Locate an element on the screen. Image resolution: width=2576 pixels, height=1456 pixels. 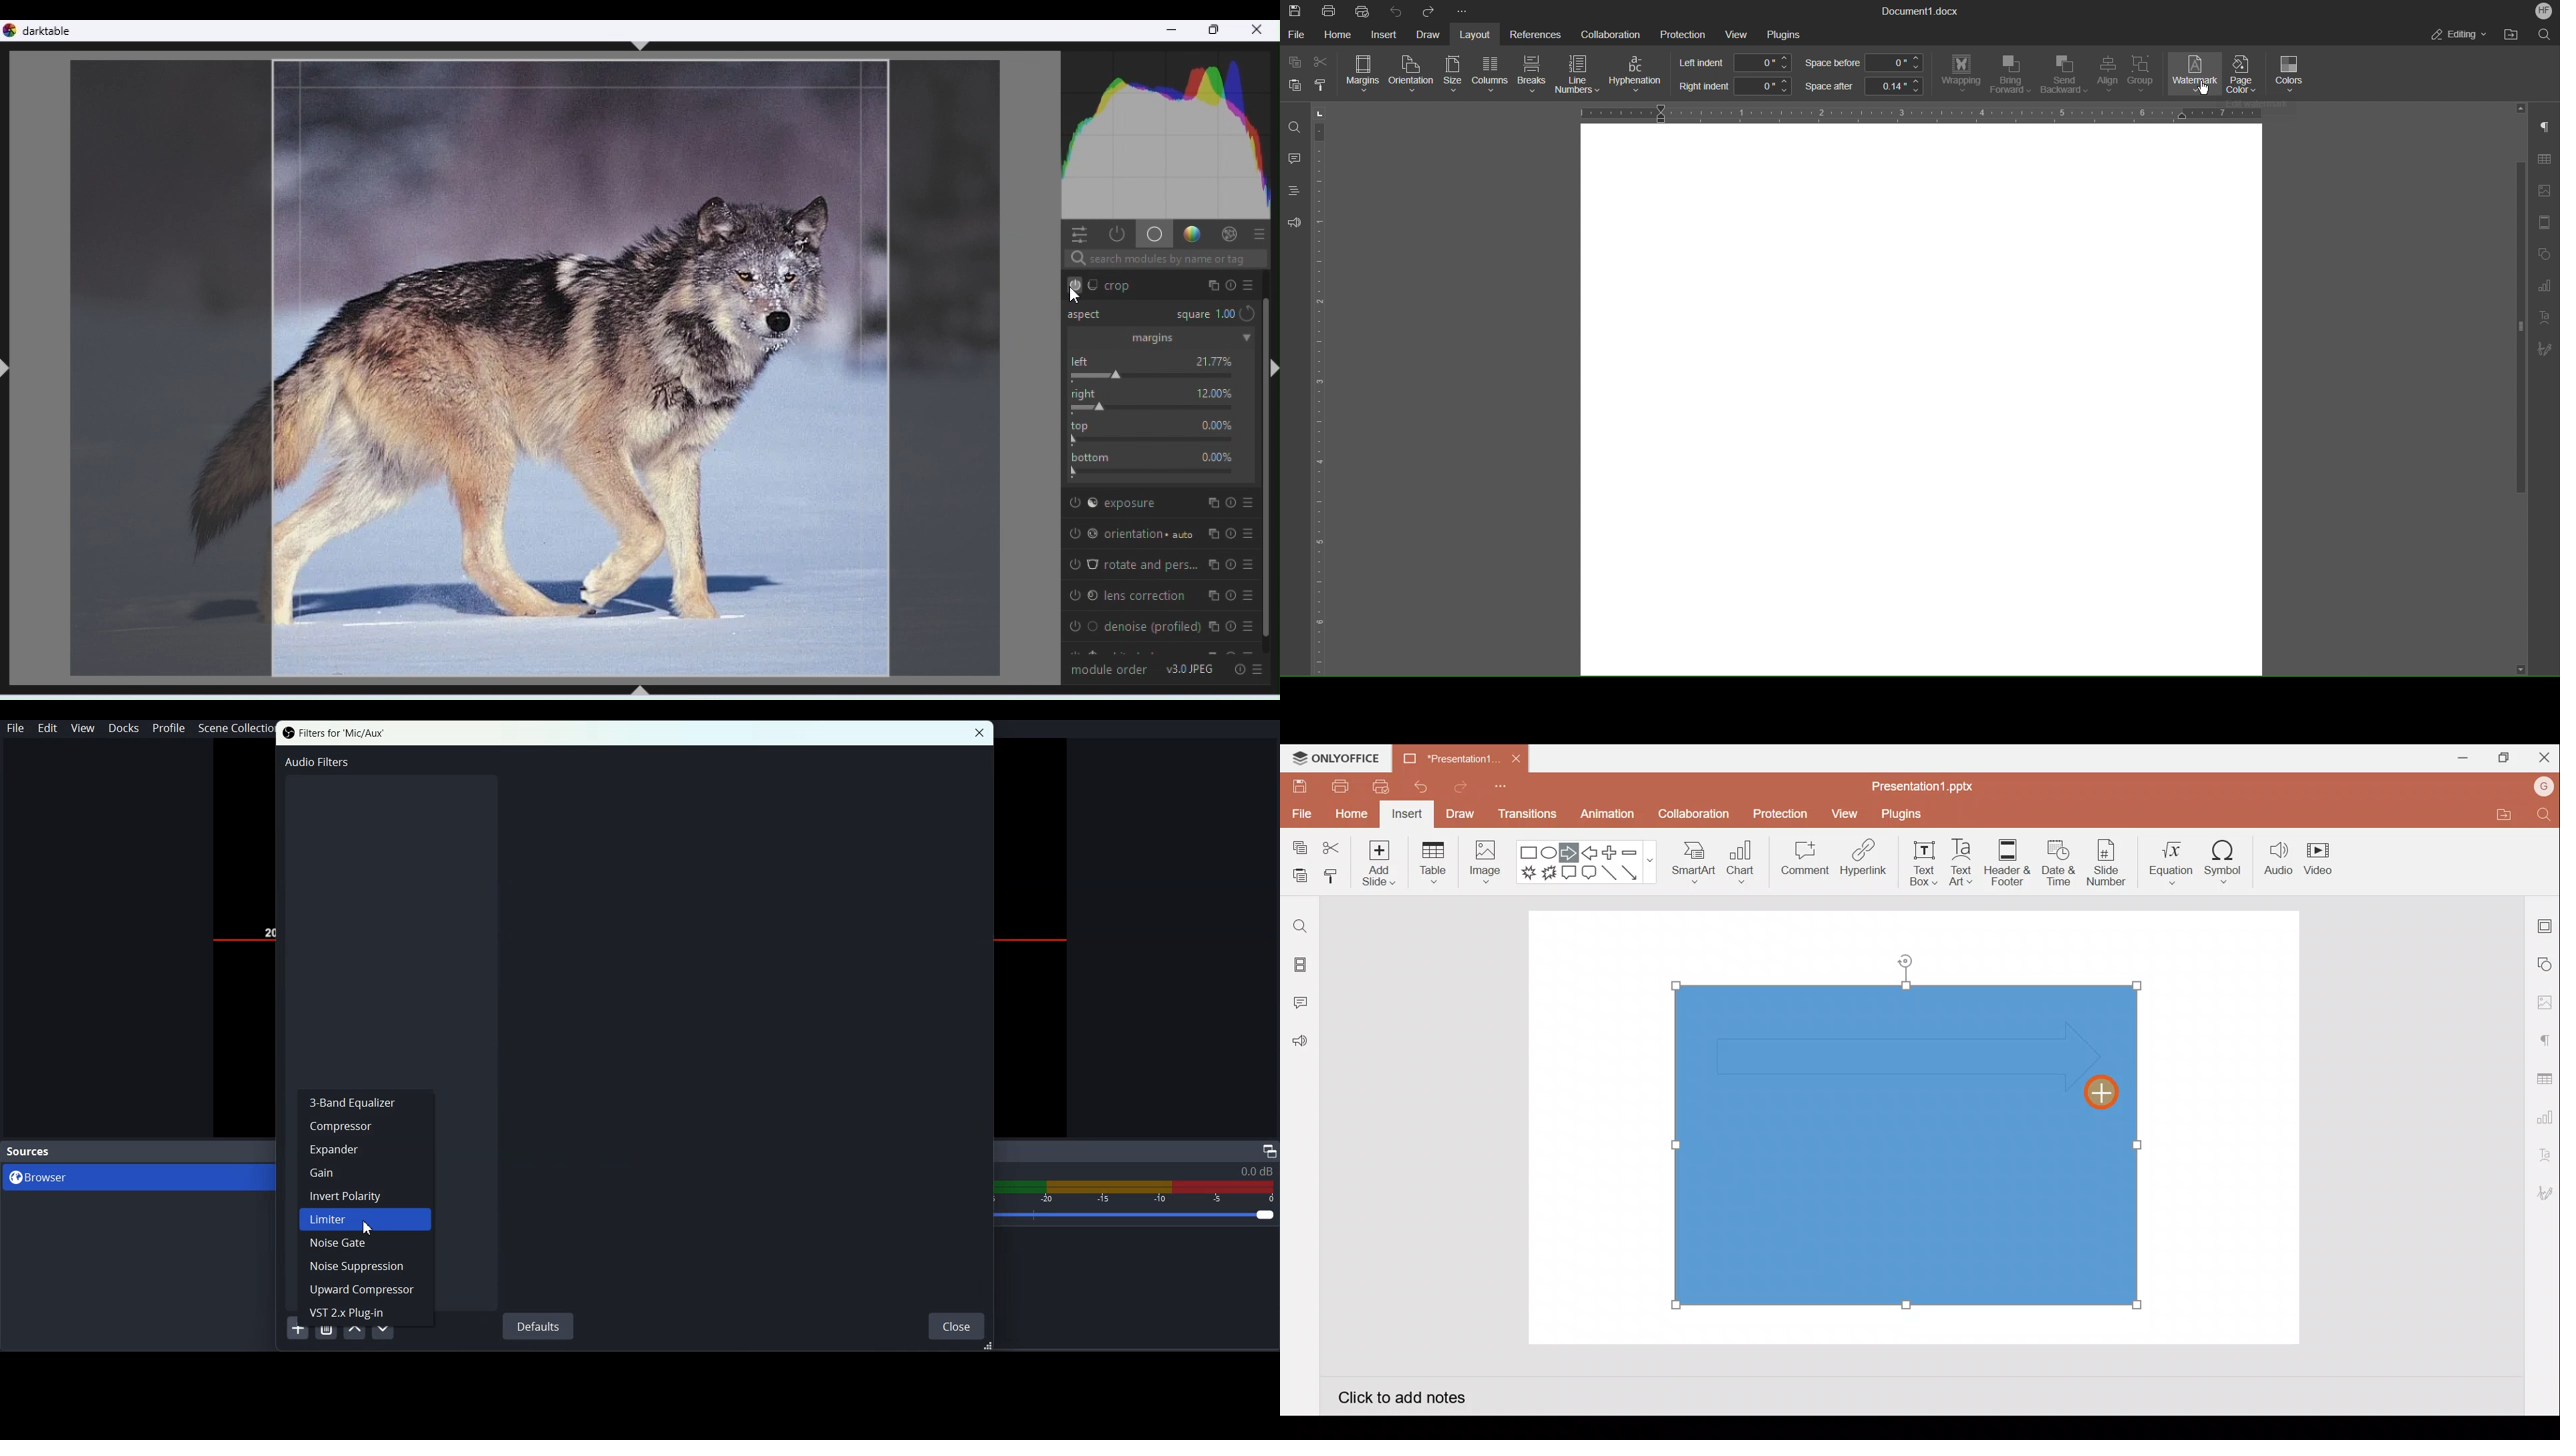
Add slide is located at coordinates (1377, 860).